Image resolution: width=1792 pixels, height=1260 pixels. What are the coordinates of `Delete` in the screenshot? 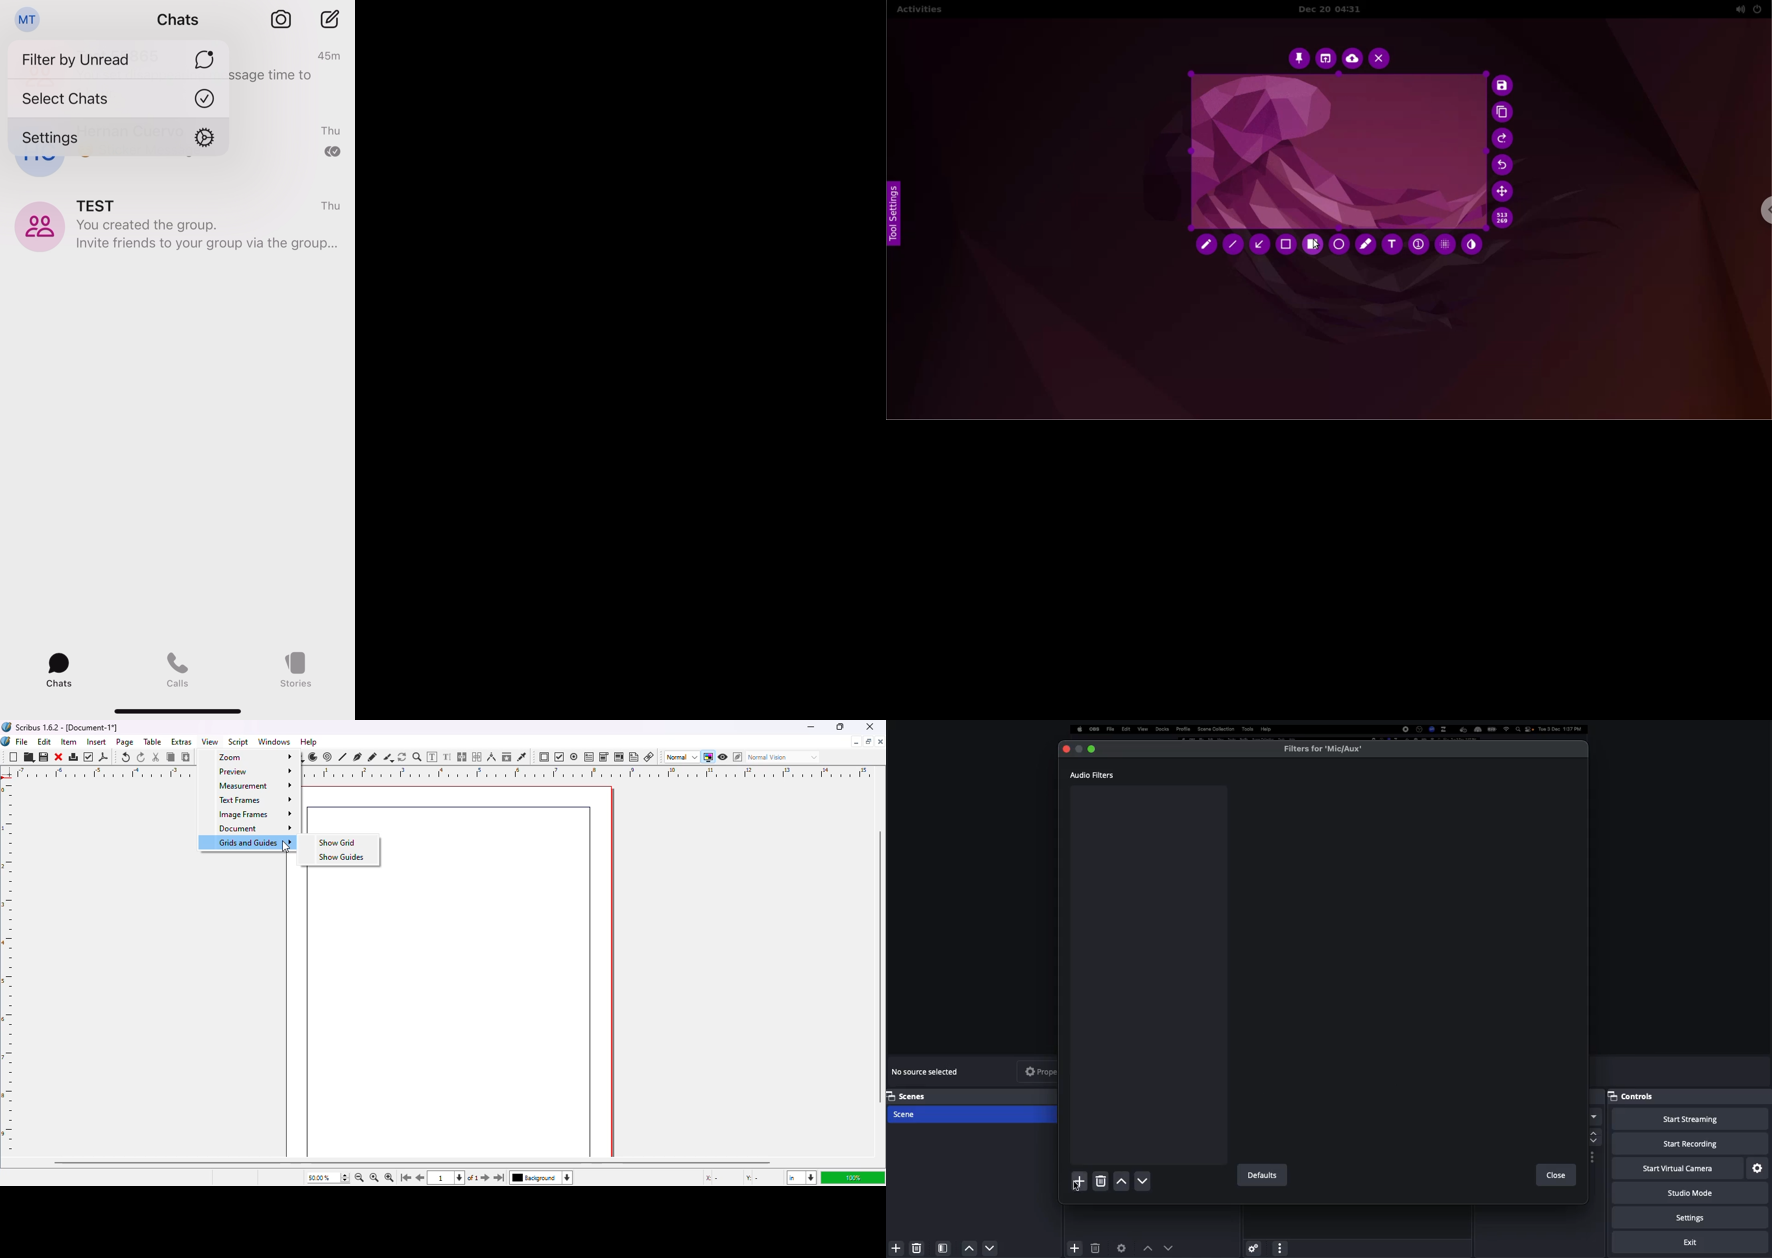 It's located at (917, 1246).